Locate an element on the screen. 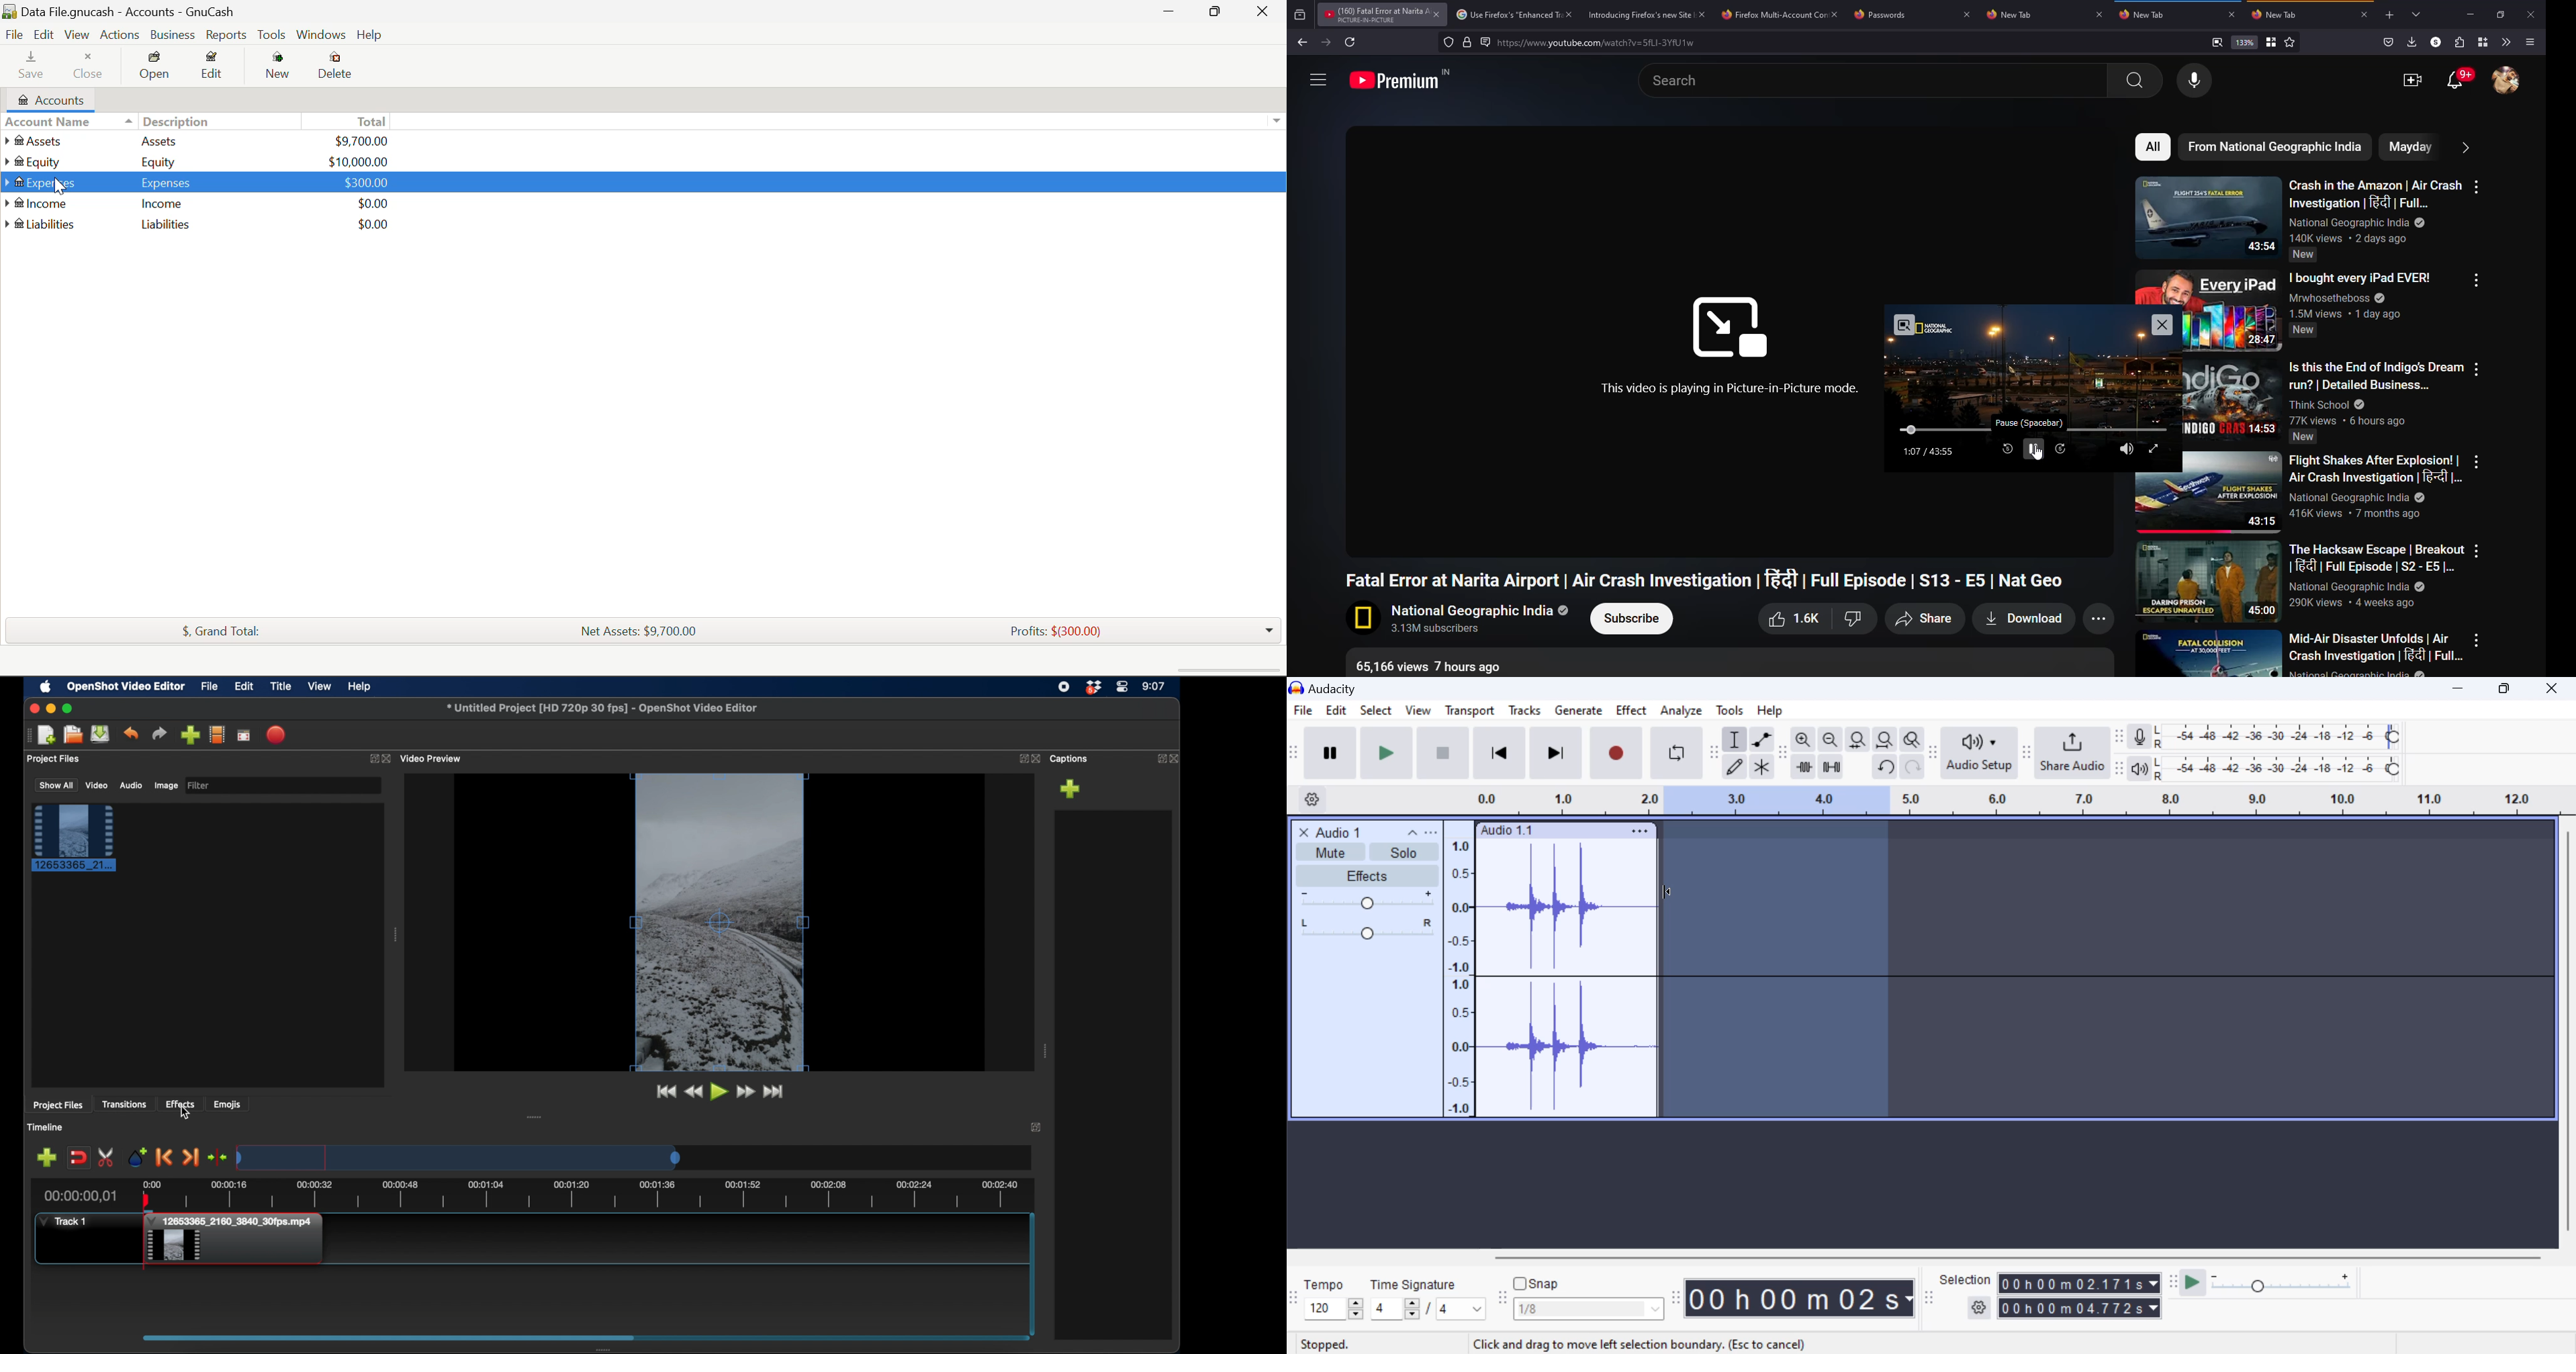 The image size is (2576, 1372). 0.00 is located at coordinates (150, 1183).